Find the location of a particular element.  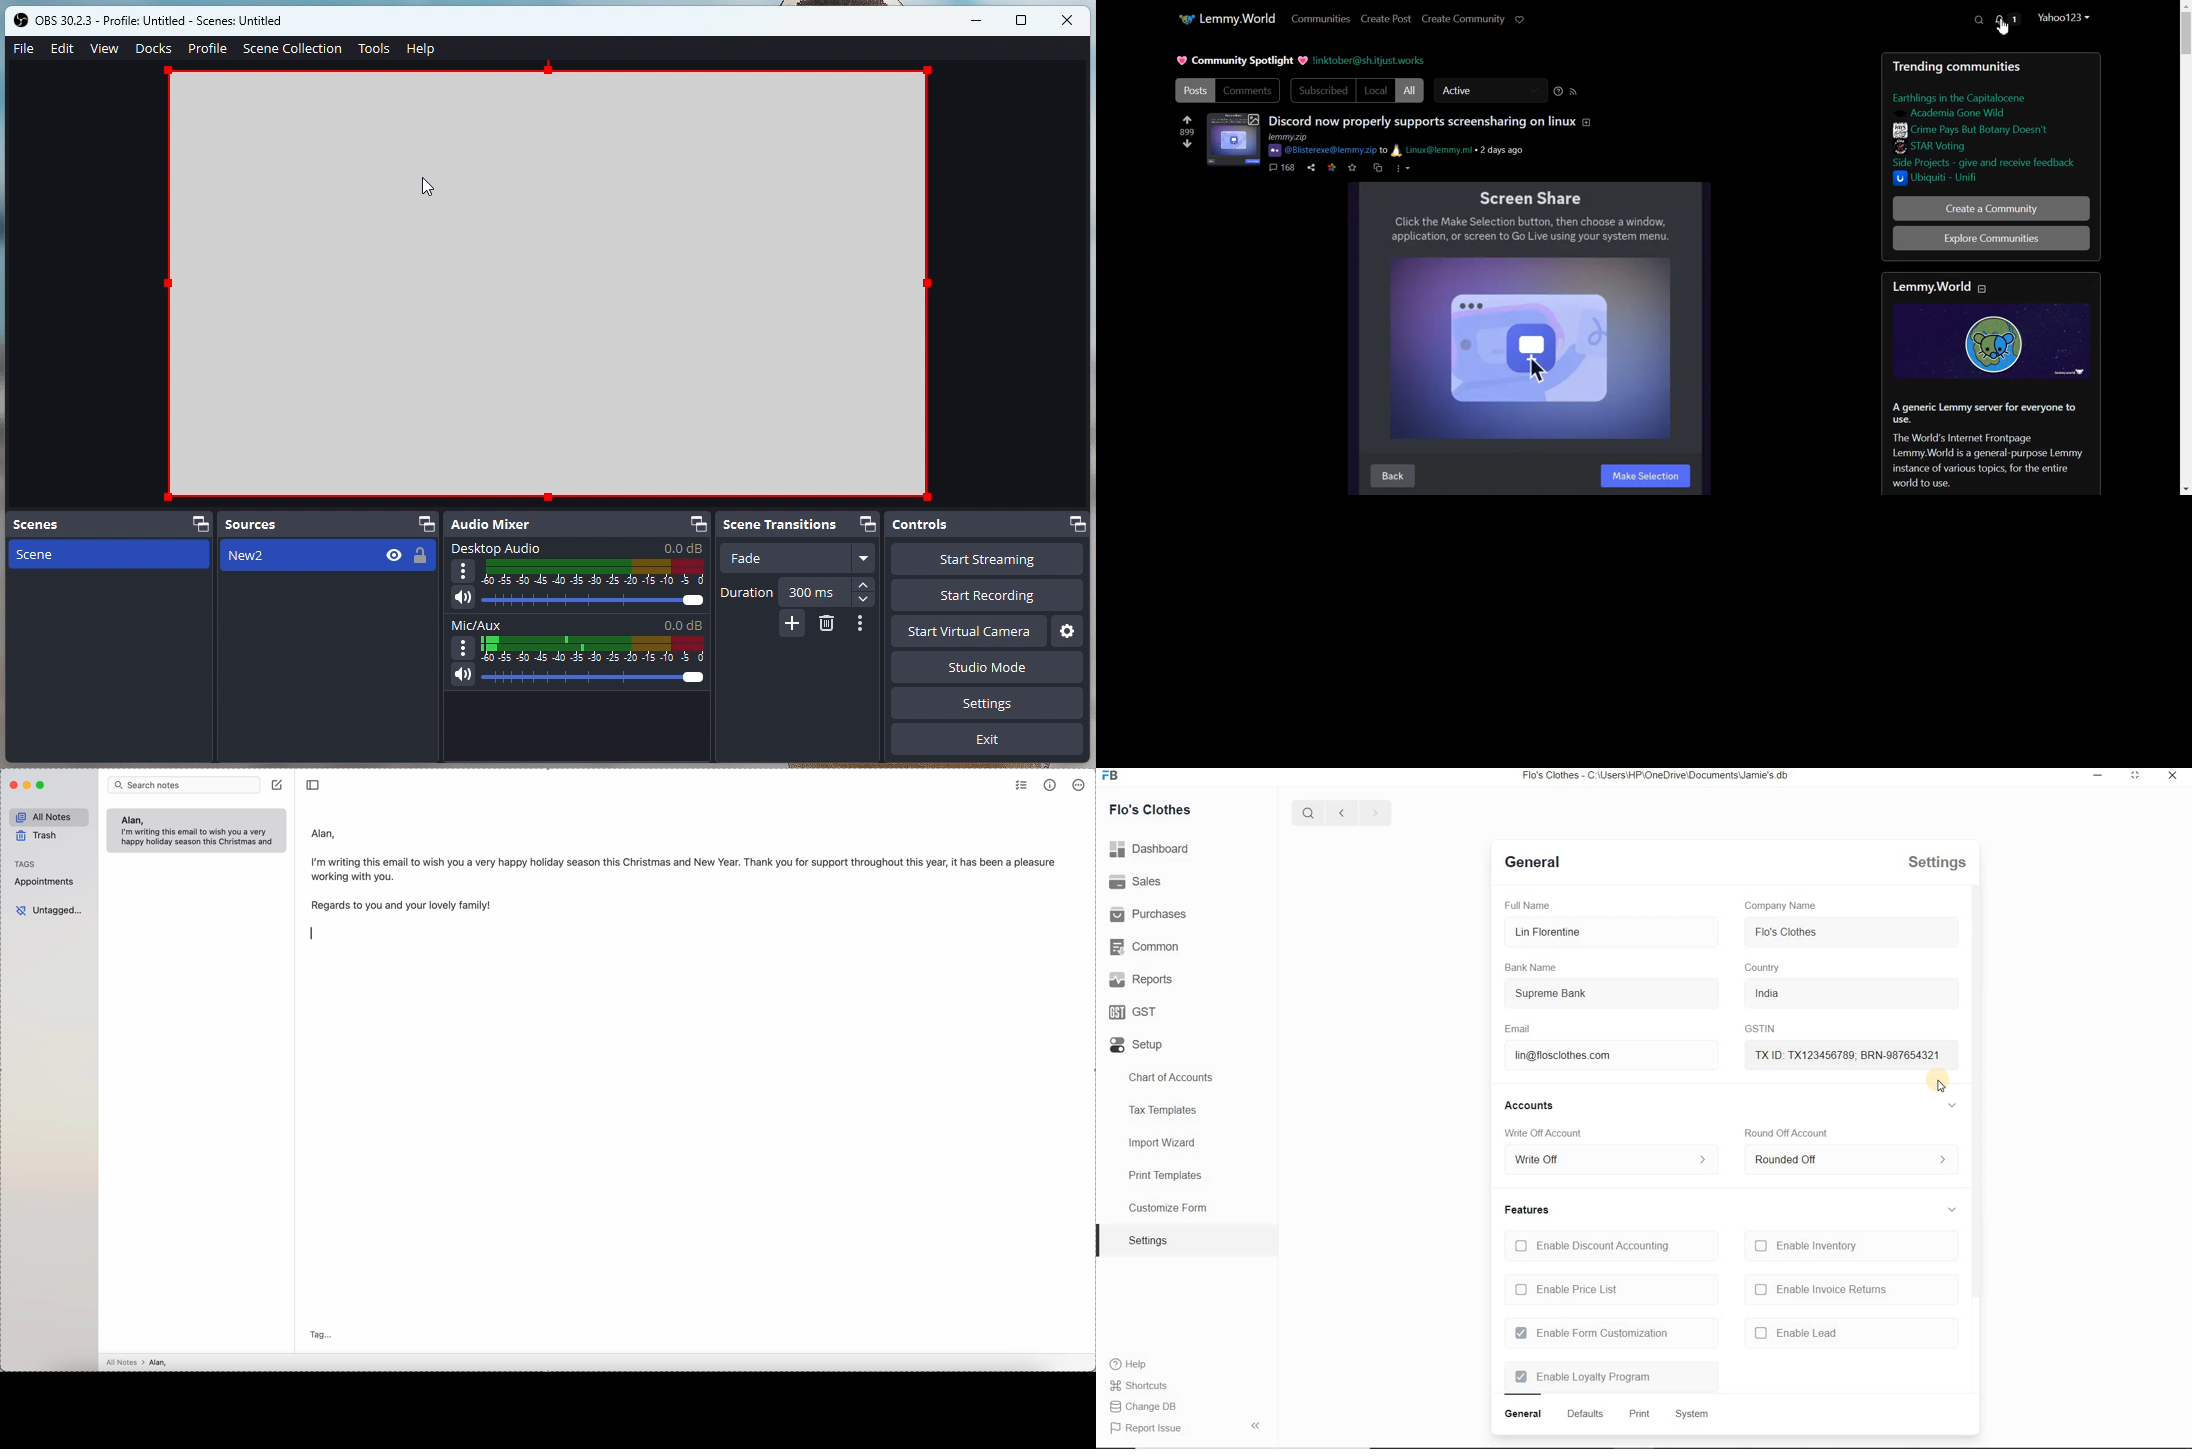

SceneCollection is located at coordinates (294, 47).